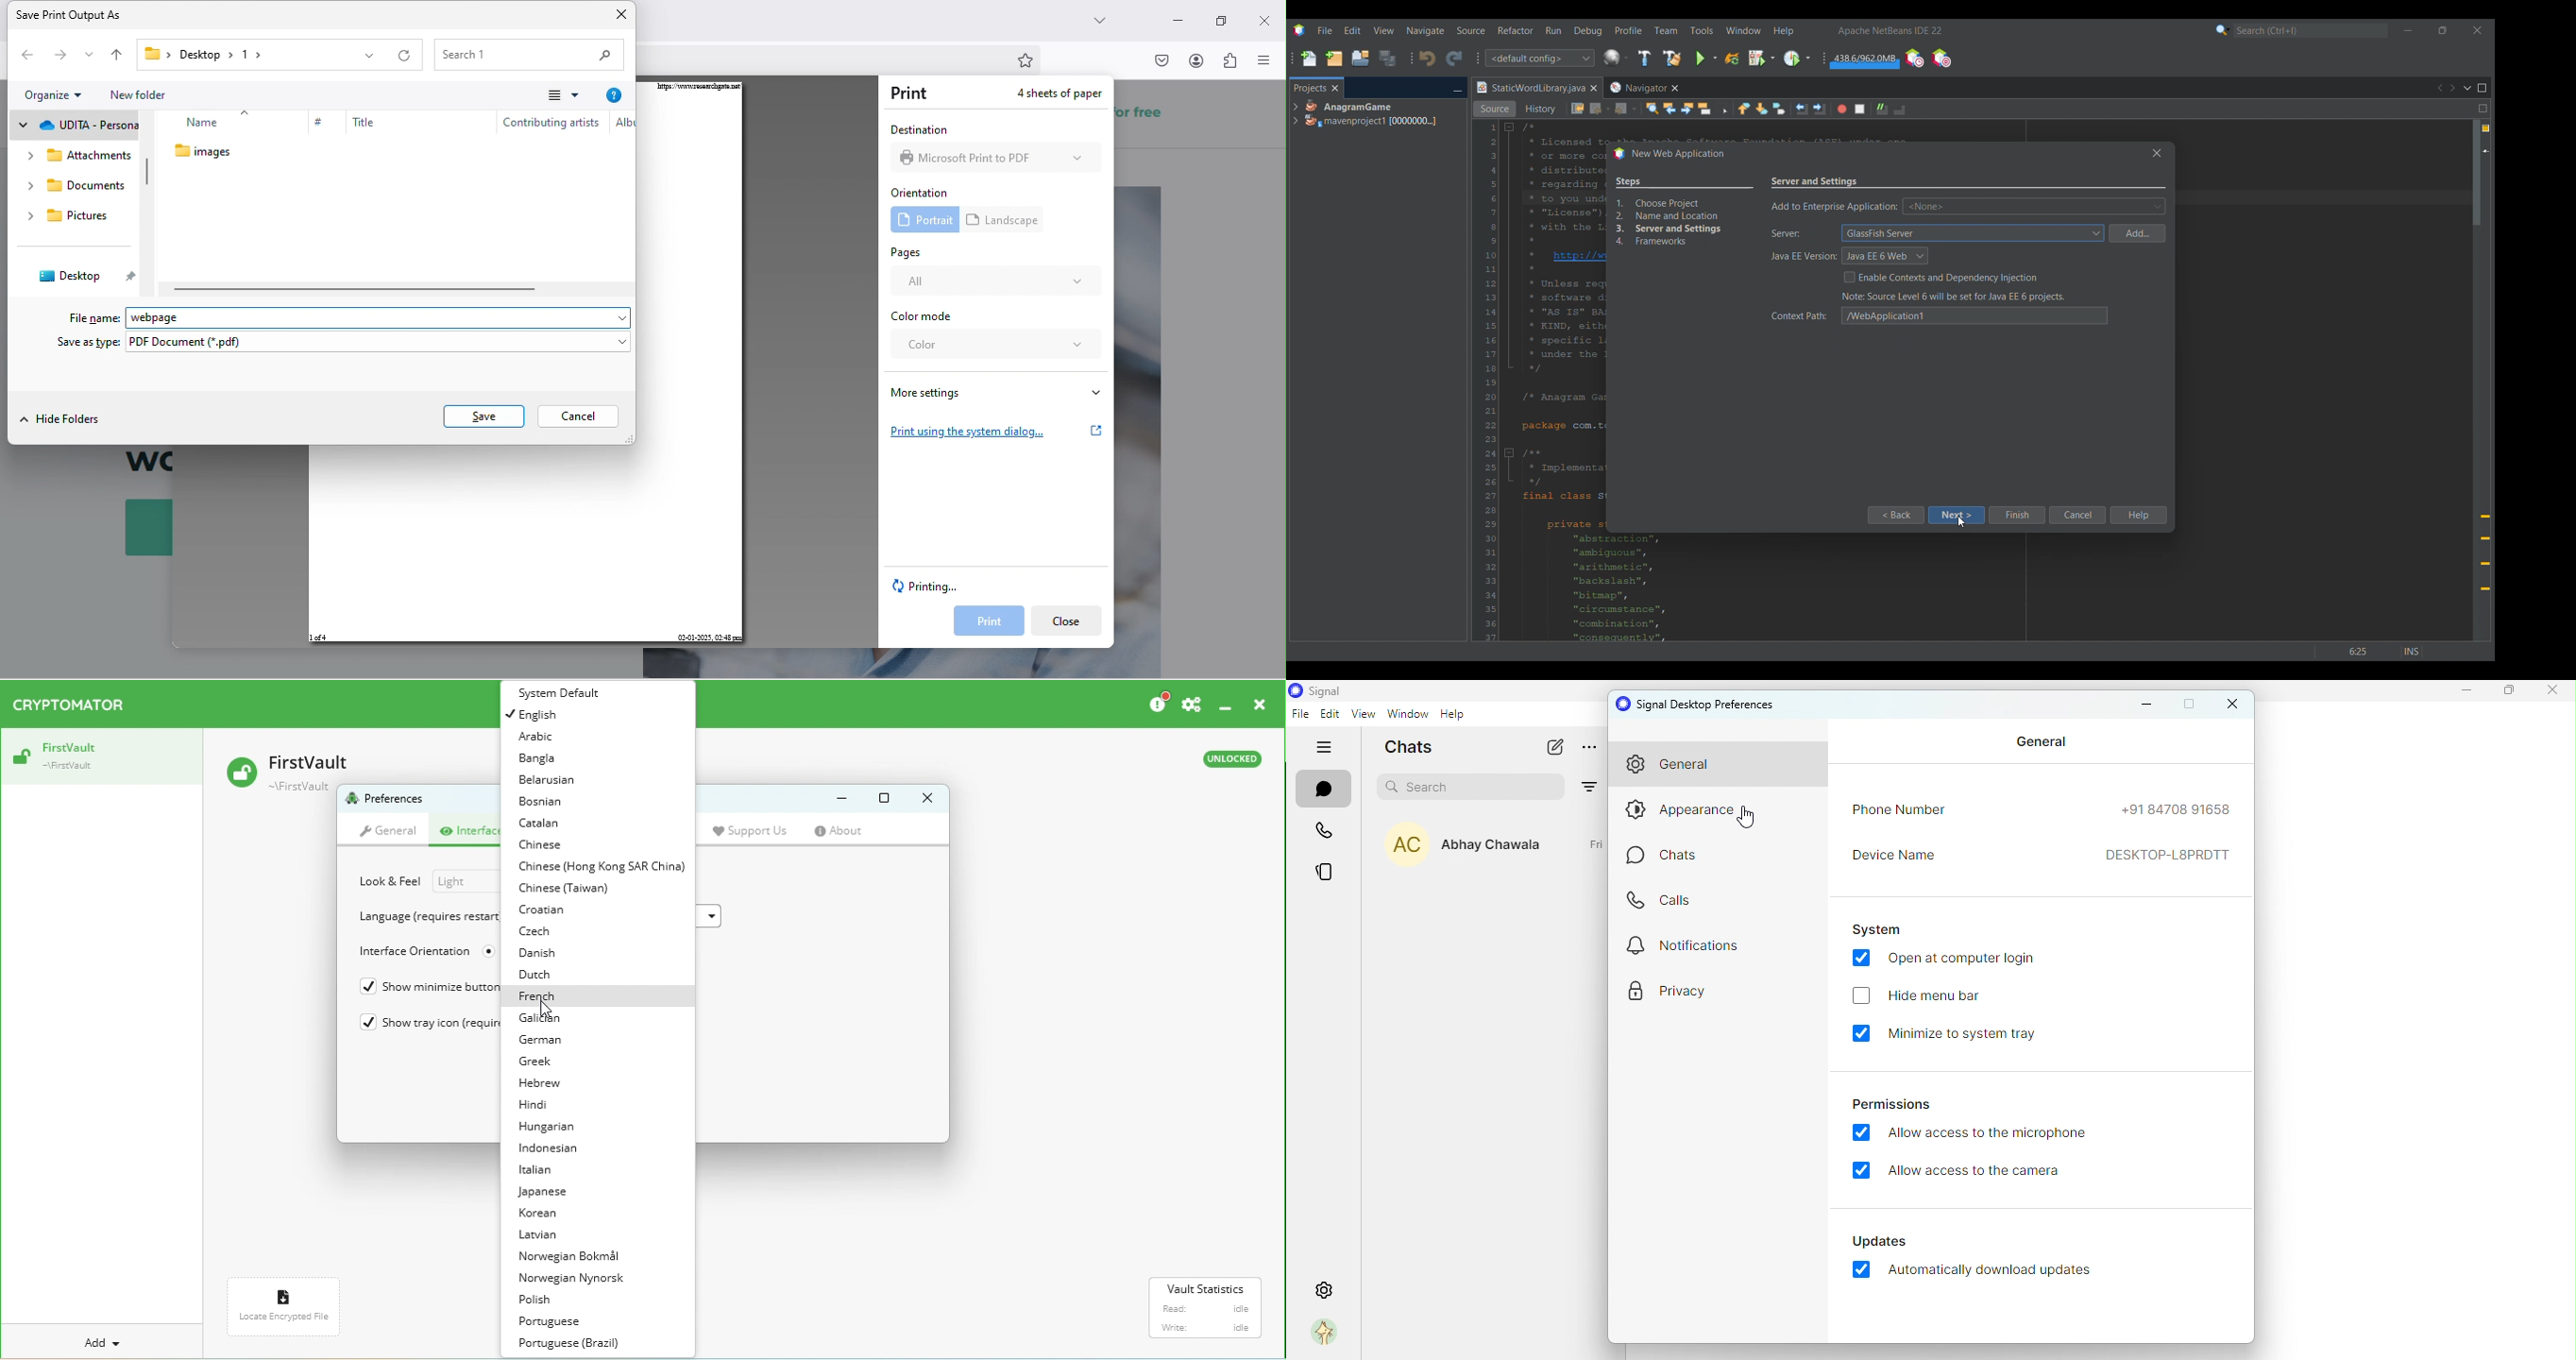 Image resolution: width=2576 pixels, height=1372 pixels. Describe the element at coordinates (995, 392) in the screenshot. I see `more settings` at that location.